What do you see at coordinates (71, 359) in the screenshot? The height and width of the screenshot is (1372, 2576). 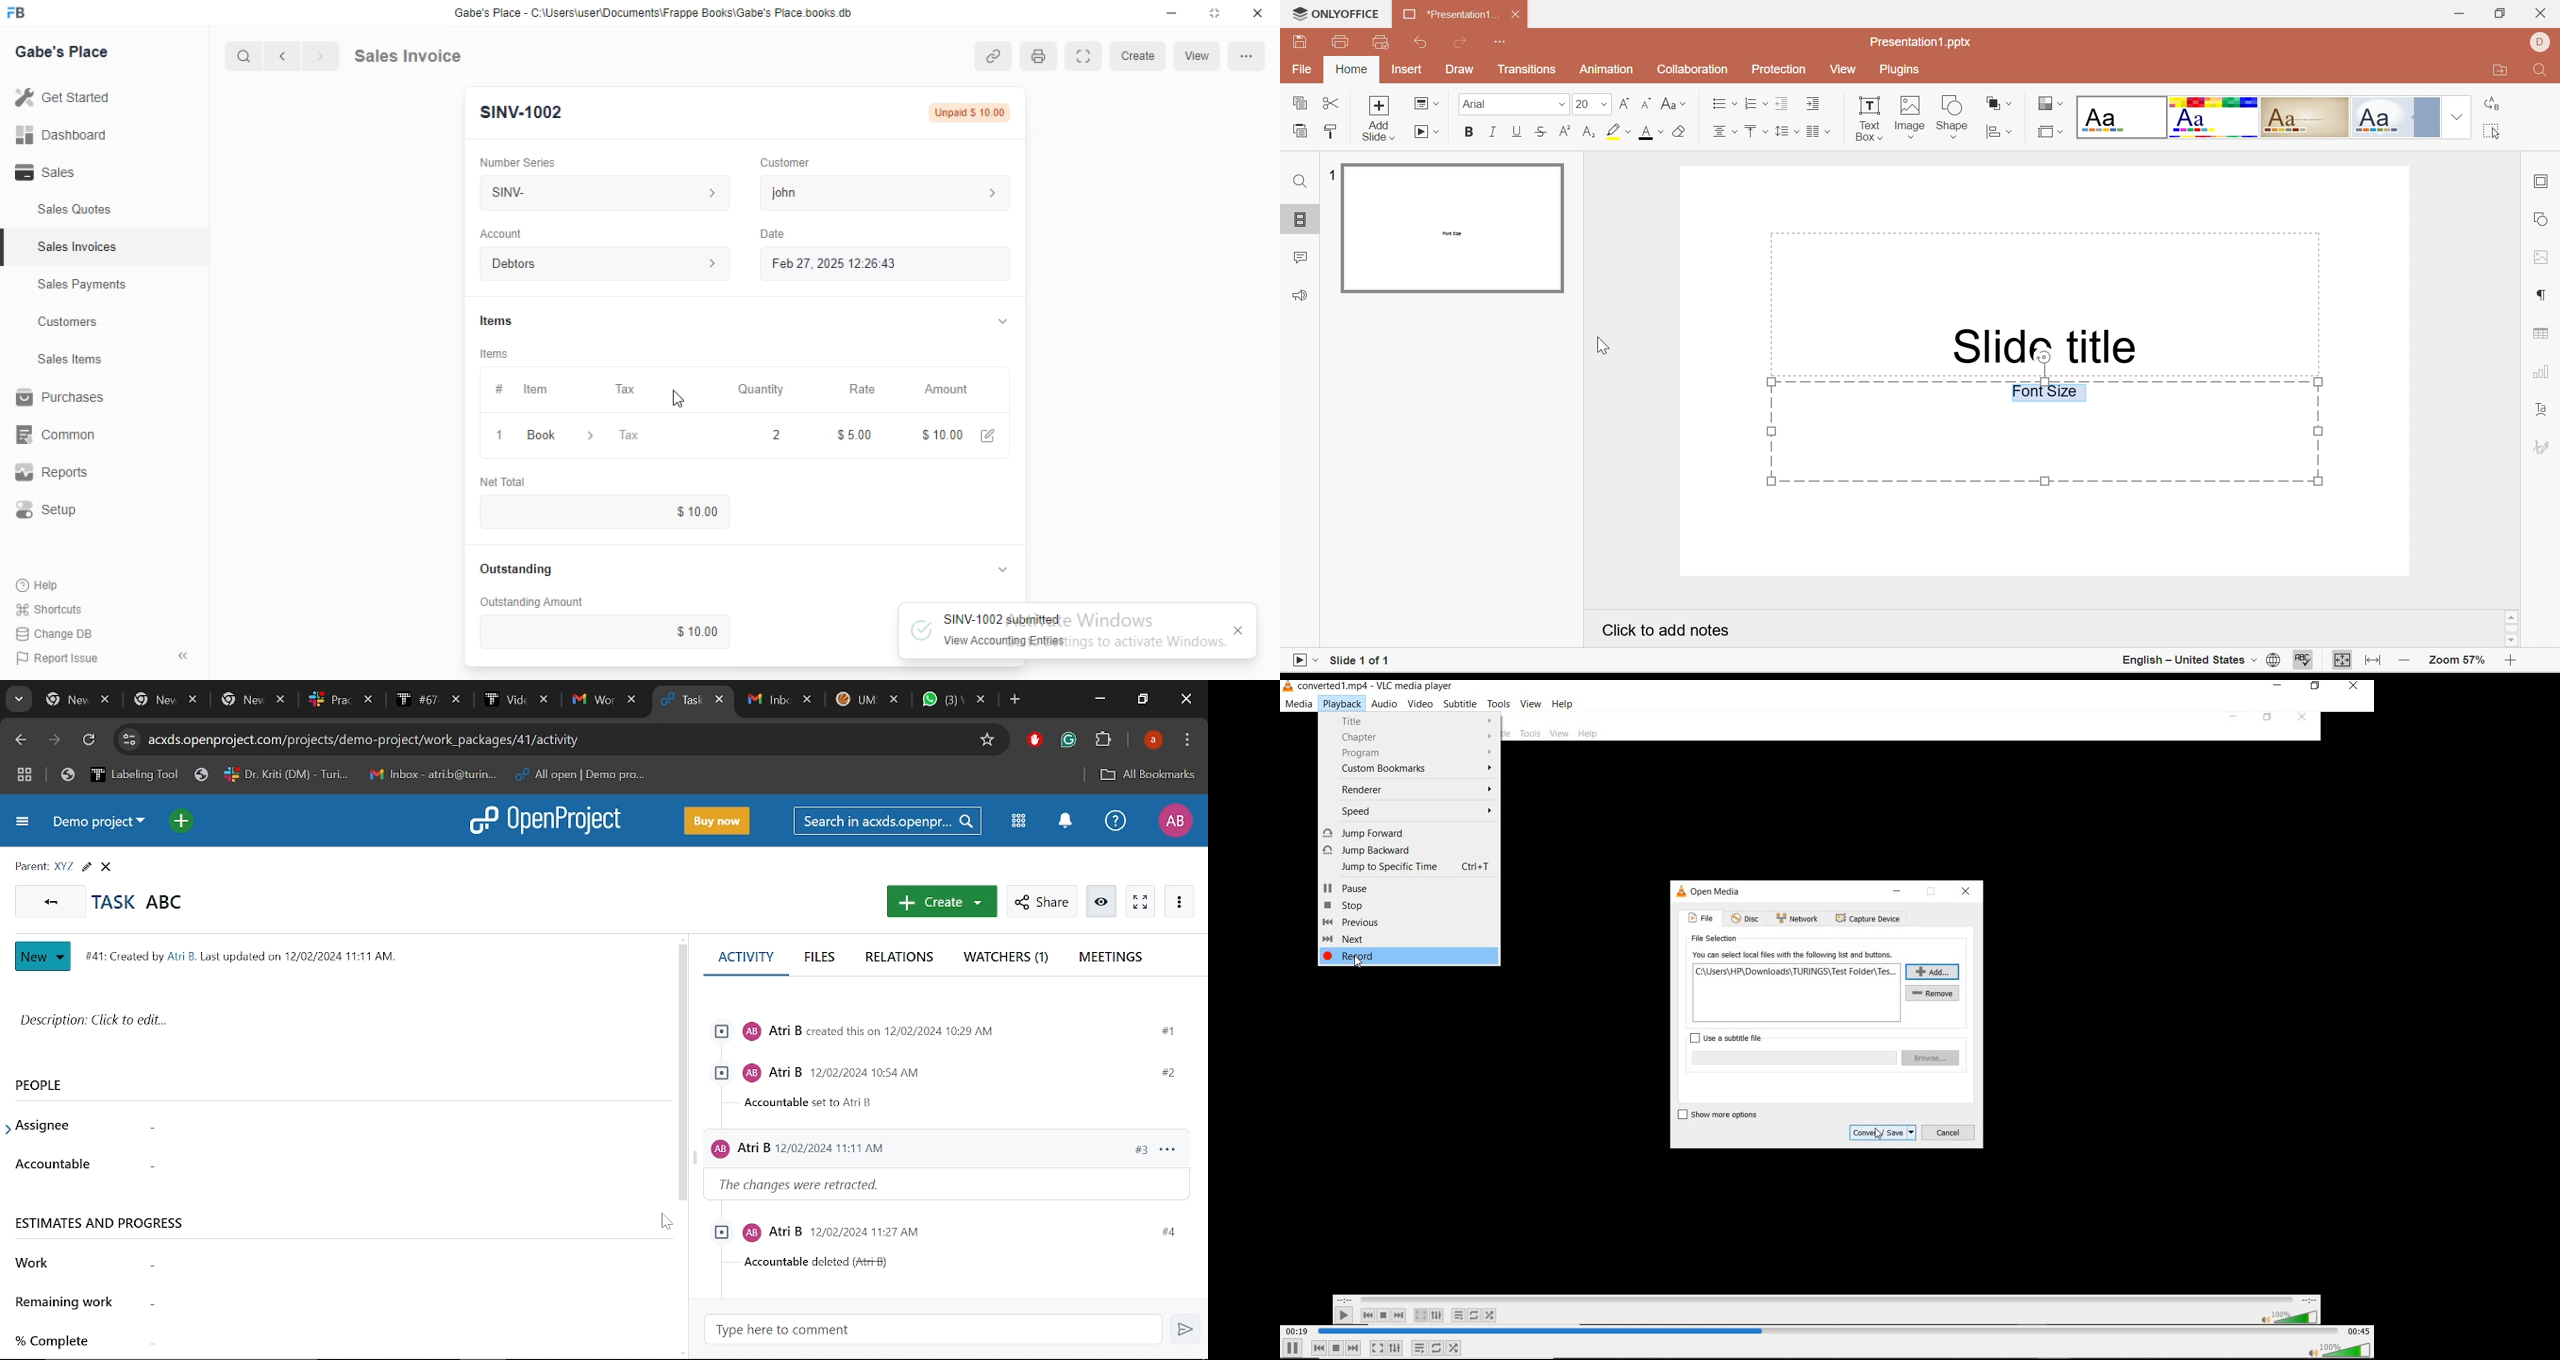 I see `Sales tems` at bounding box center [71, 359].